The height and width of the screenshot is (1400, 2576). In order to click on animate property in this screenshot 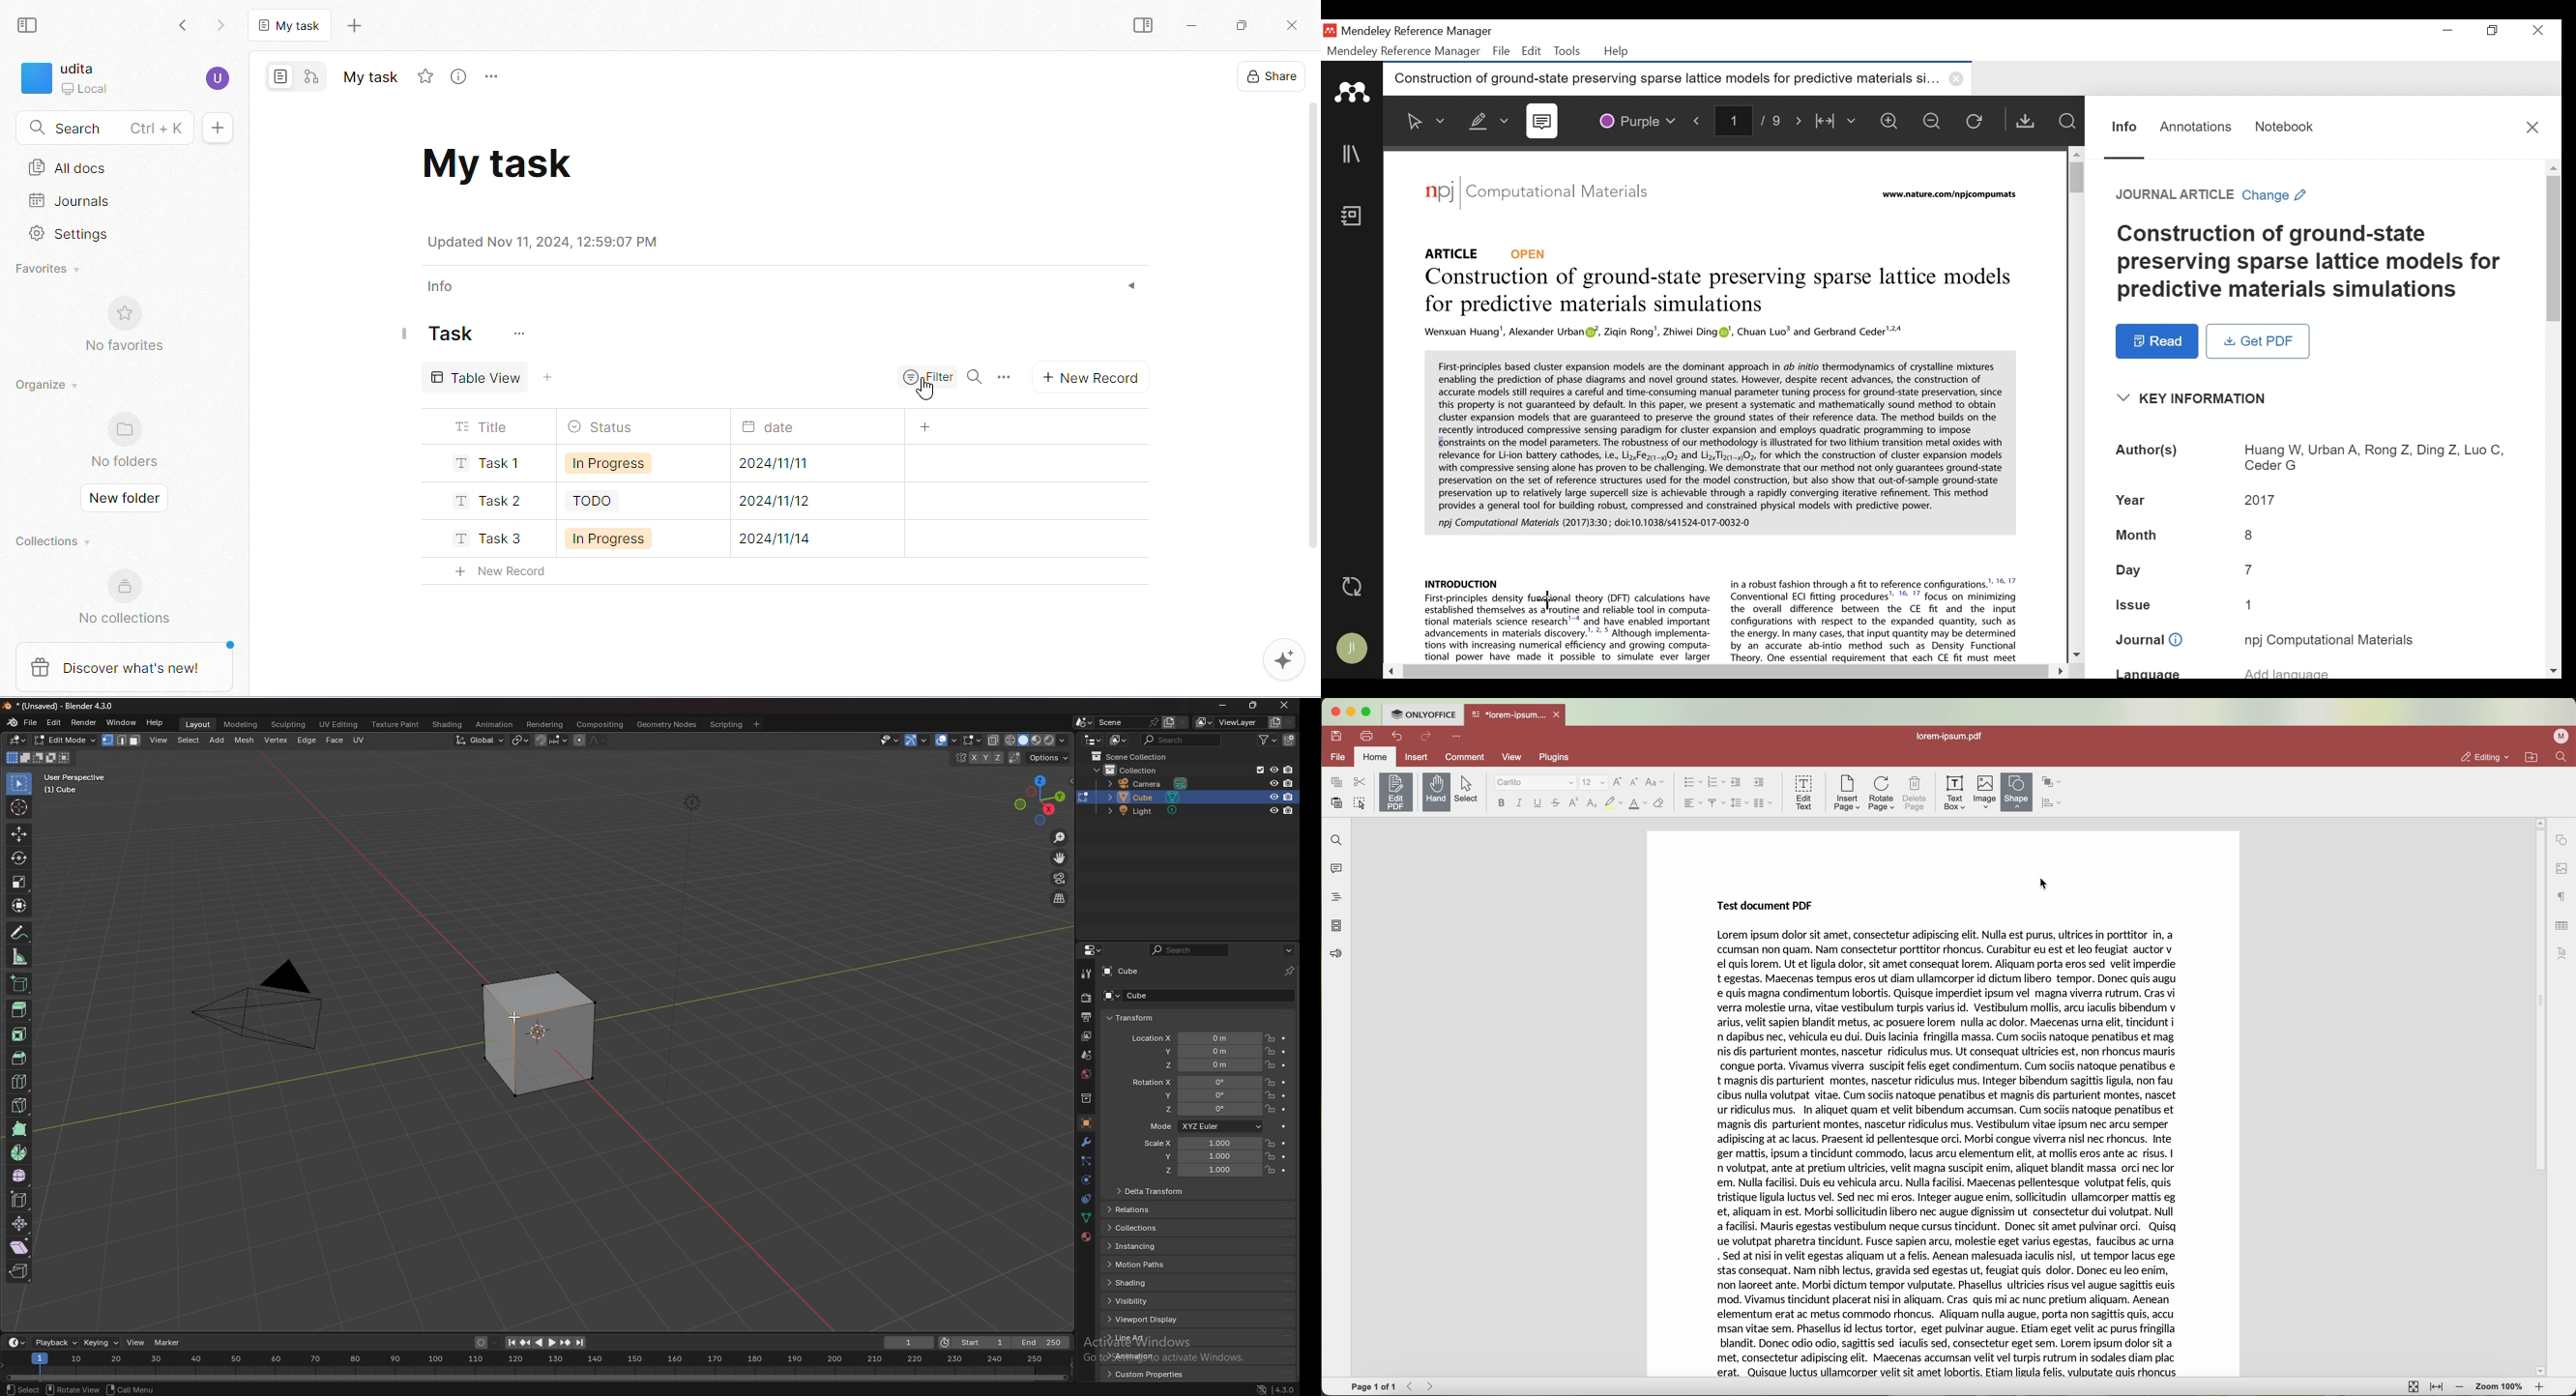, I will do `click(1284, 1109)`.